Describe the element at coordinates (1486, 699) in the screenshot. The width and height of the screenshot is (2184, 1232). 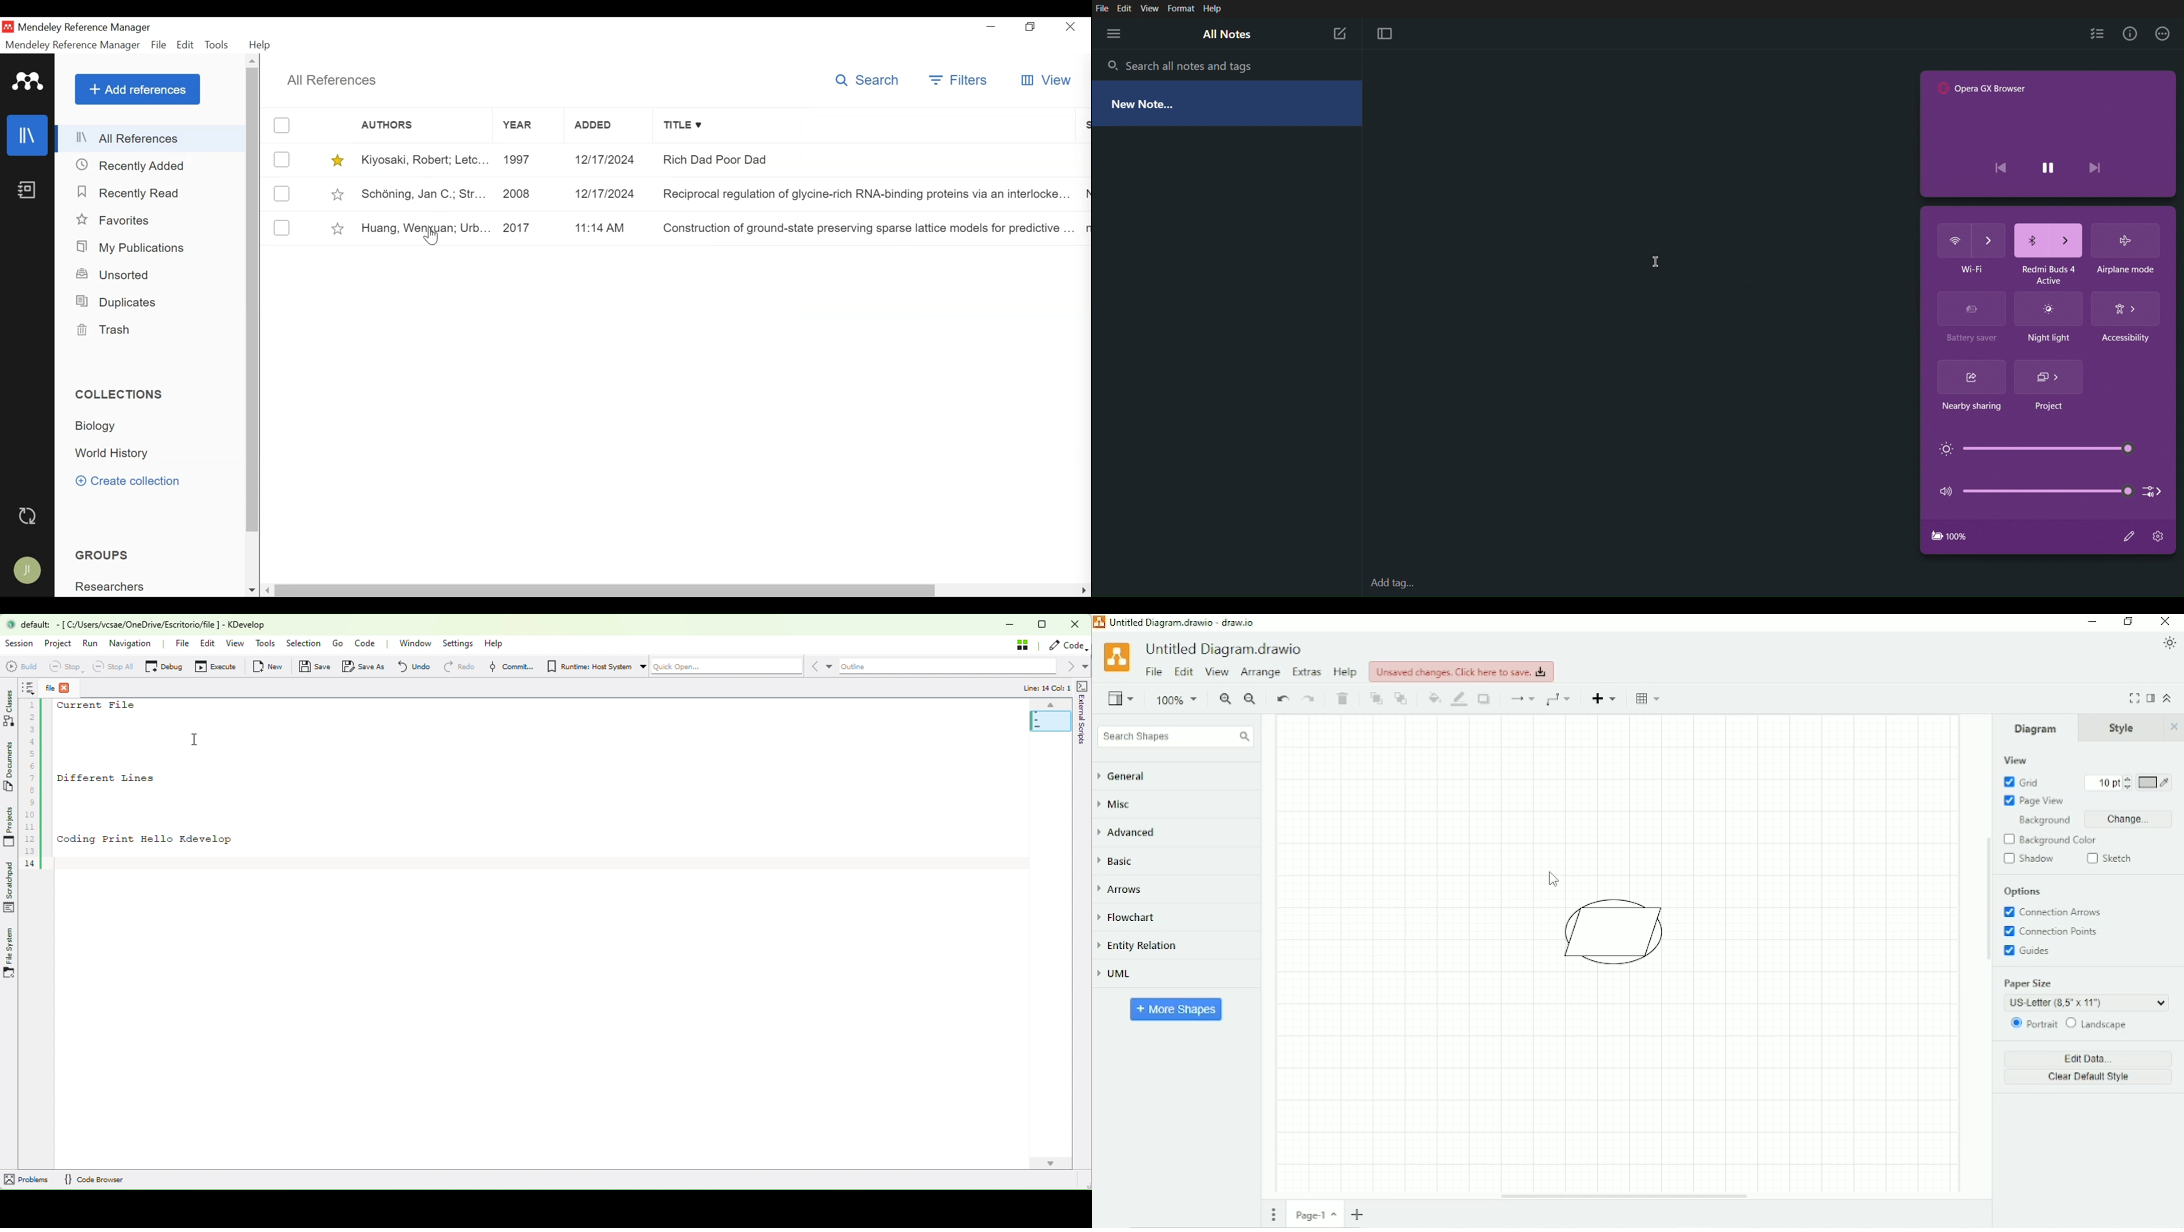
I see `Shadow` at that location.